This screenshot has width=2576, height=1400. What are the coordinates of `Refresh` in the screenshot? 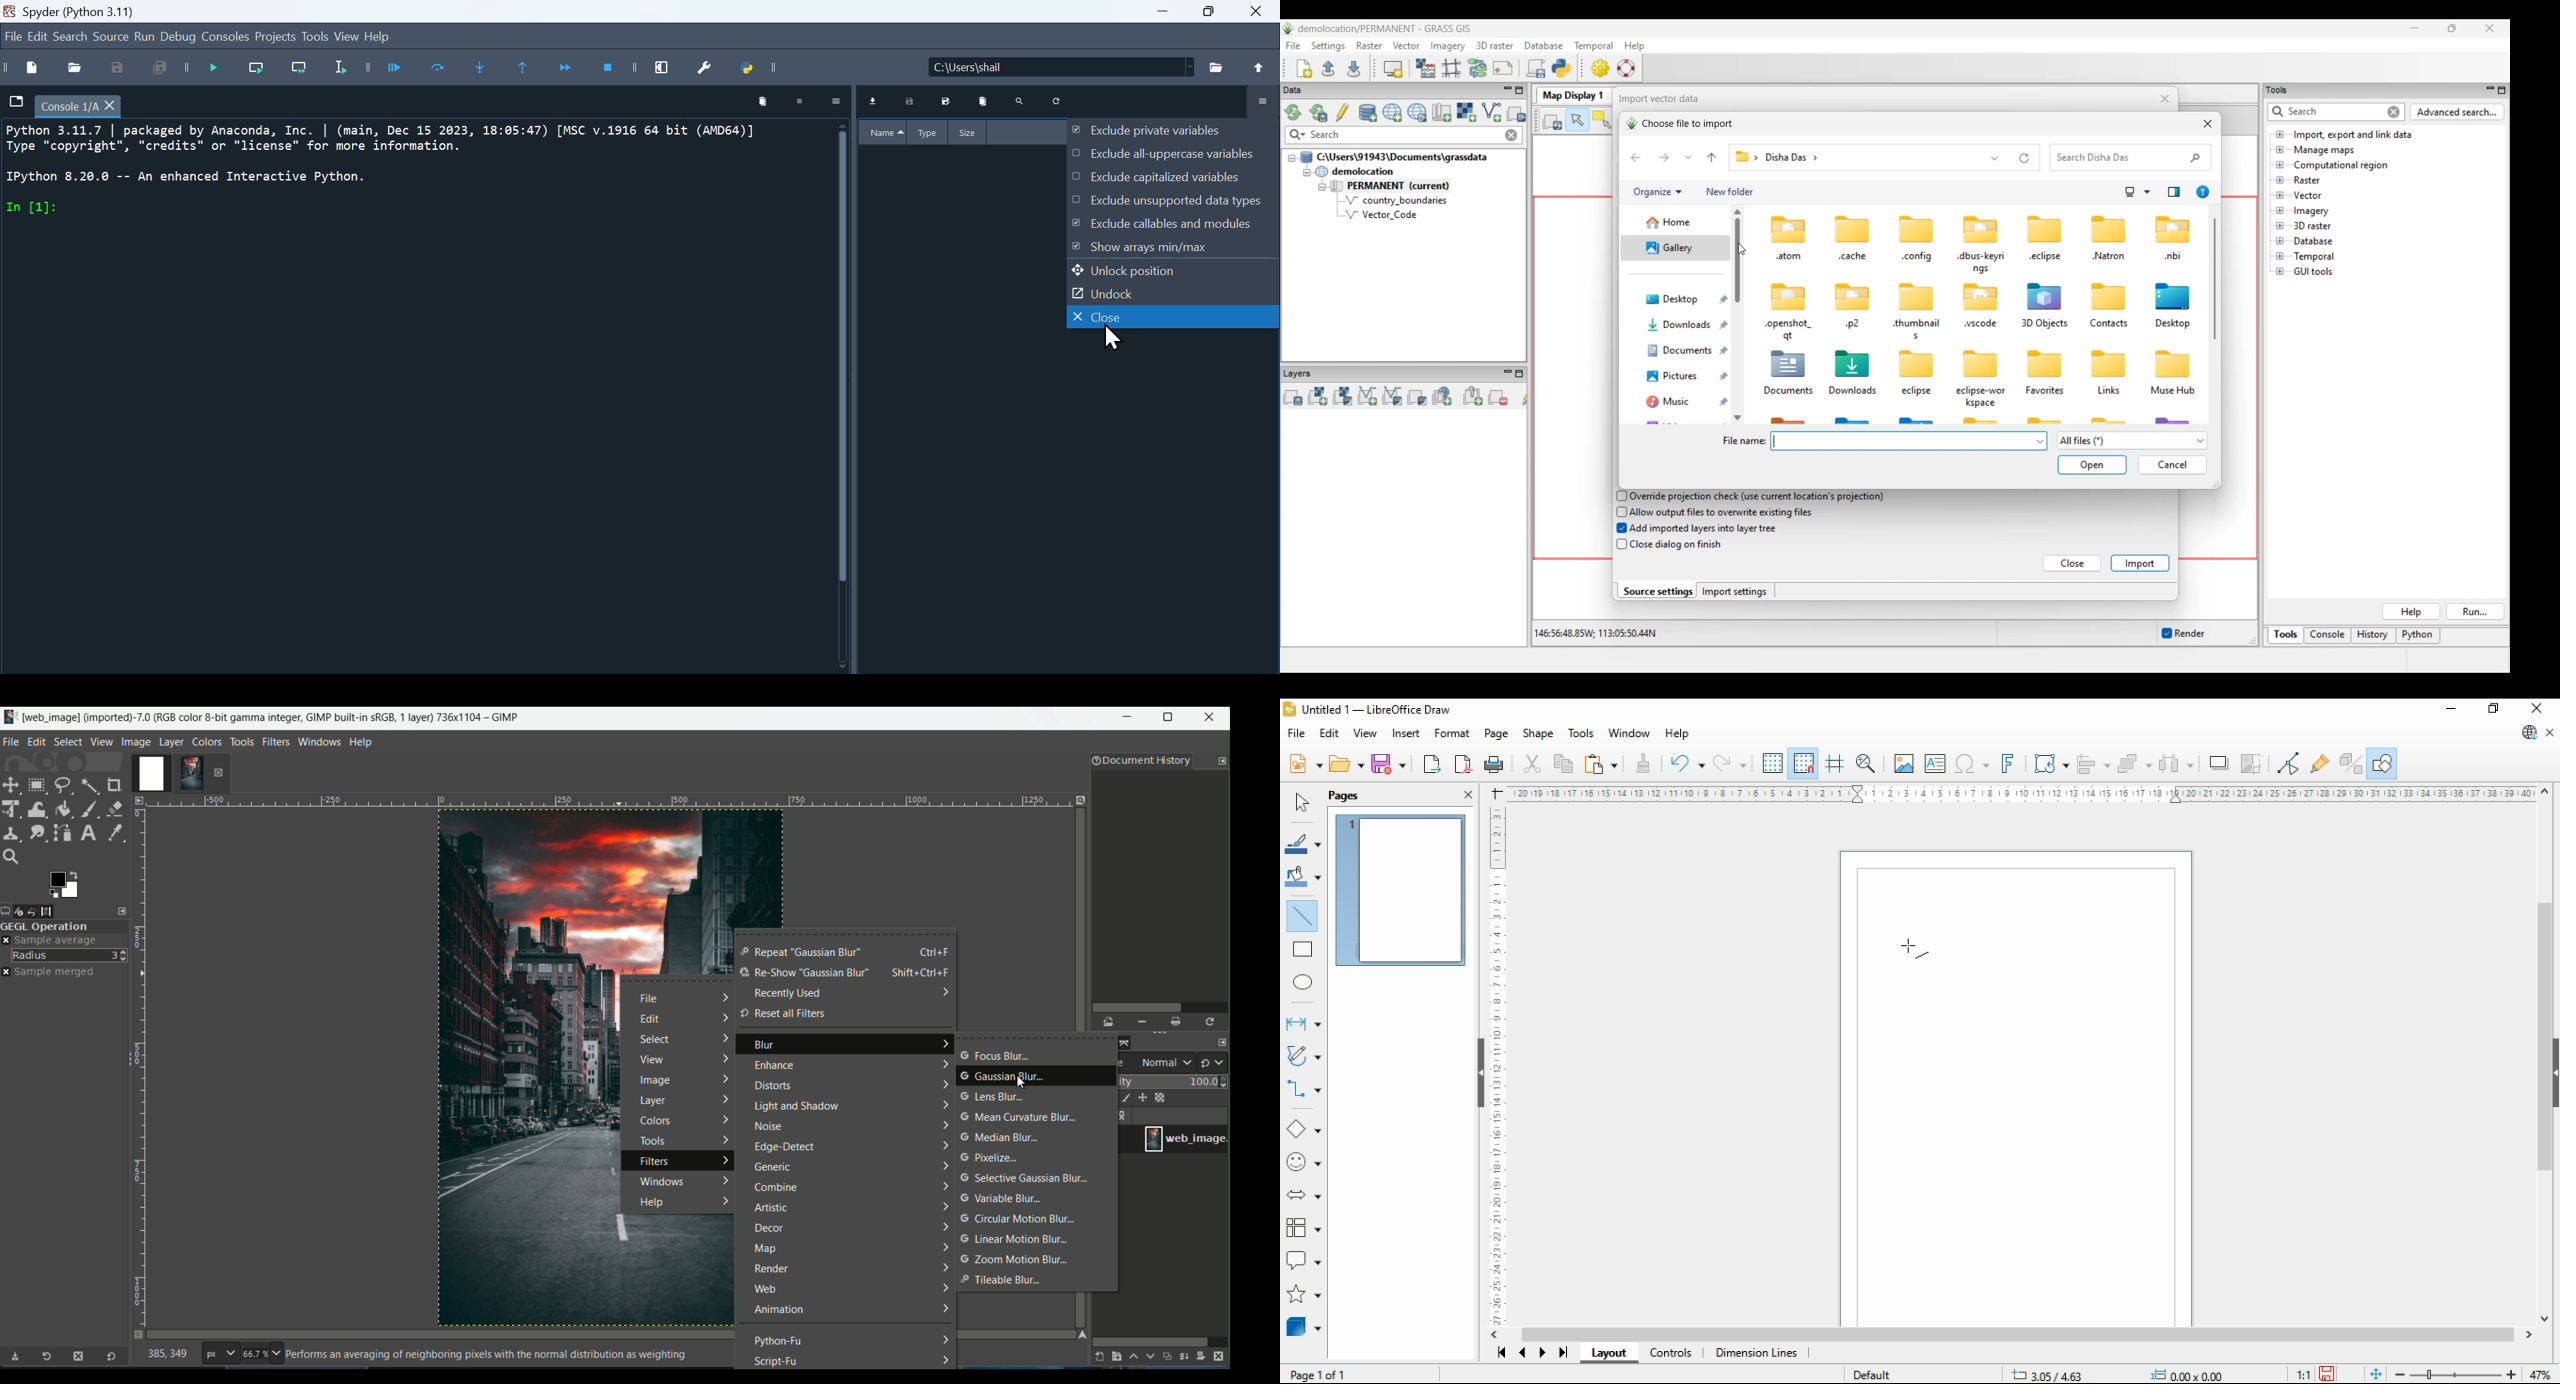 It's located at (1059, 103).